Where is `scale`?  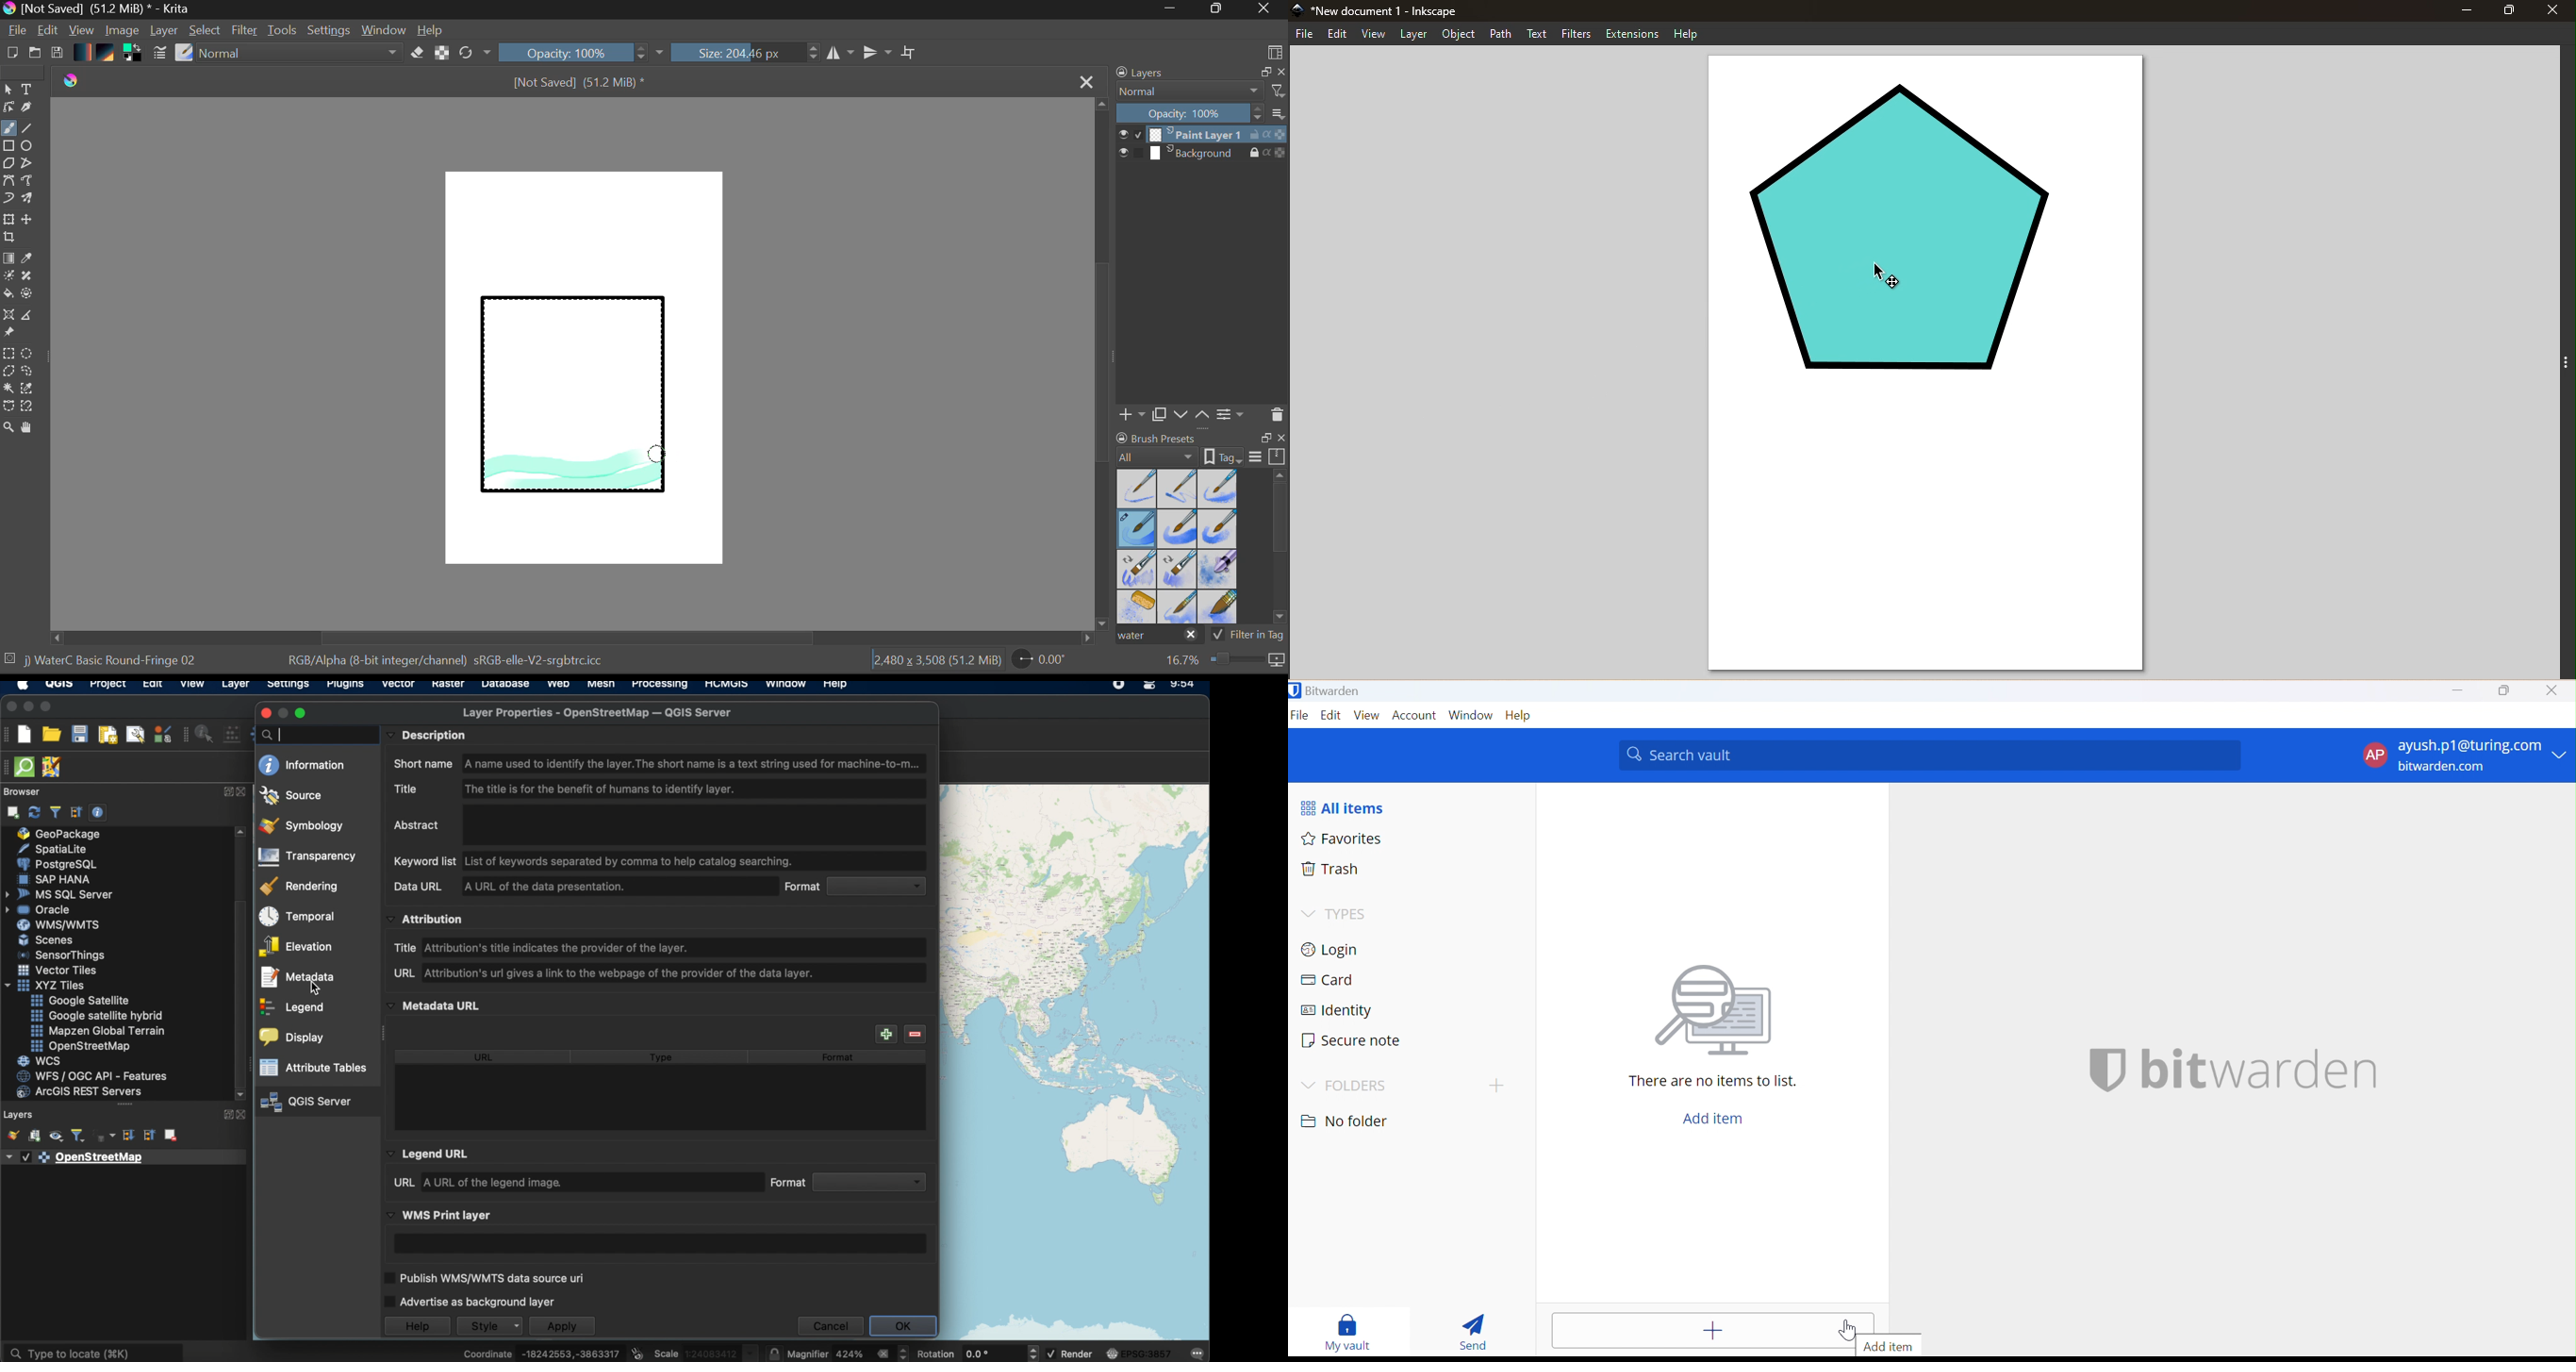 scale is located at coordinates (707, 1352).